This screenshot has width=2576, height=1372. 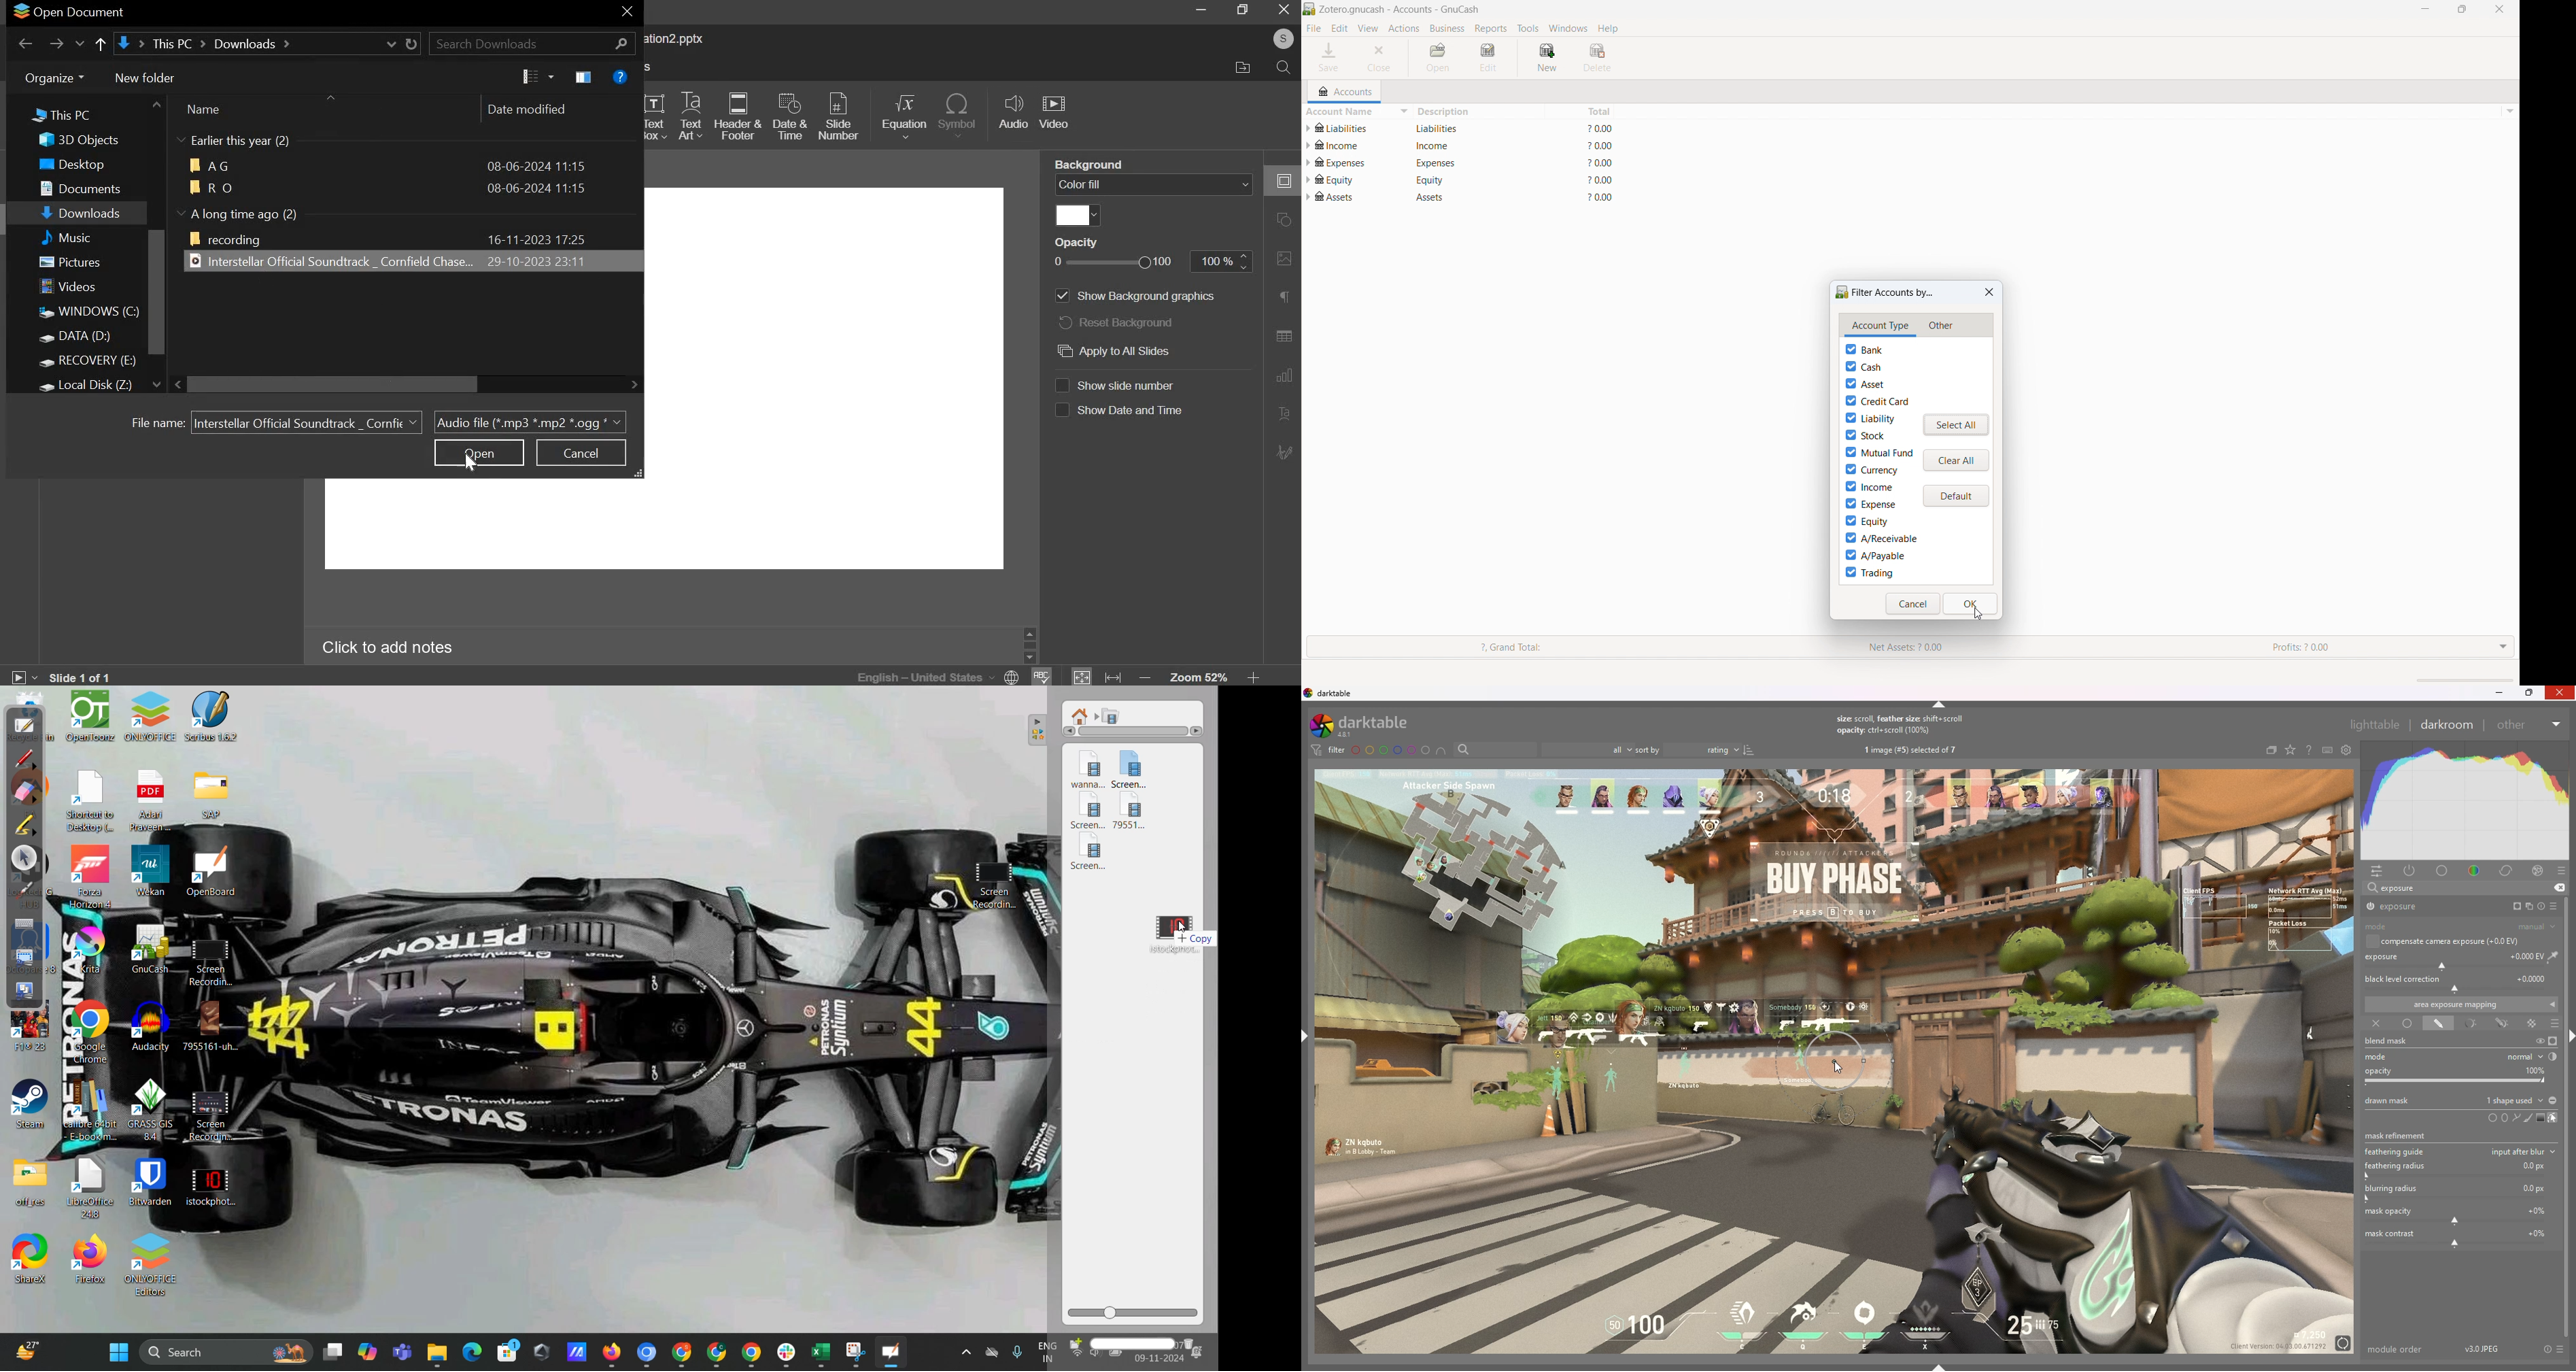 What do you see at coordinates (2291, 750) in the screenshot?
I see `change type of overlays` at bounding box center [2291, 750].